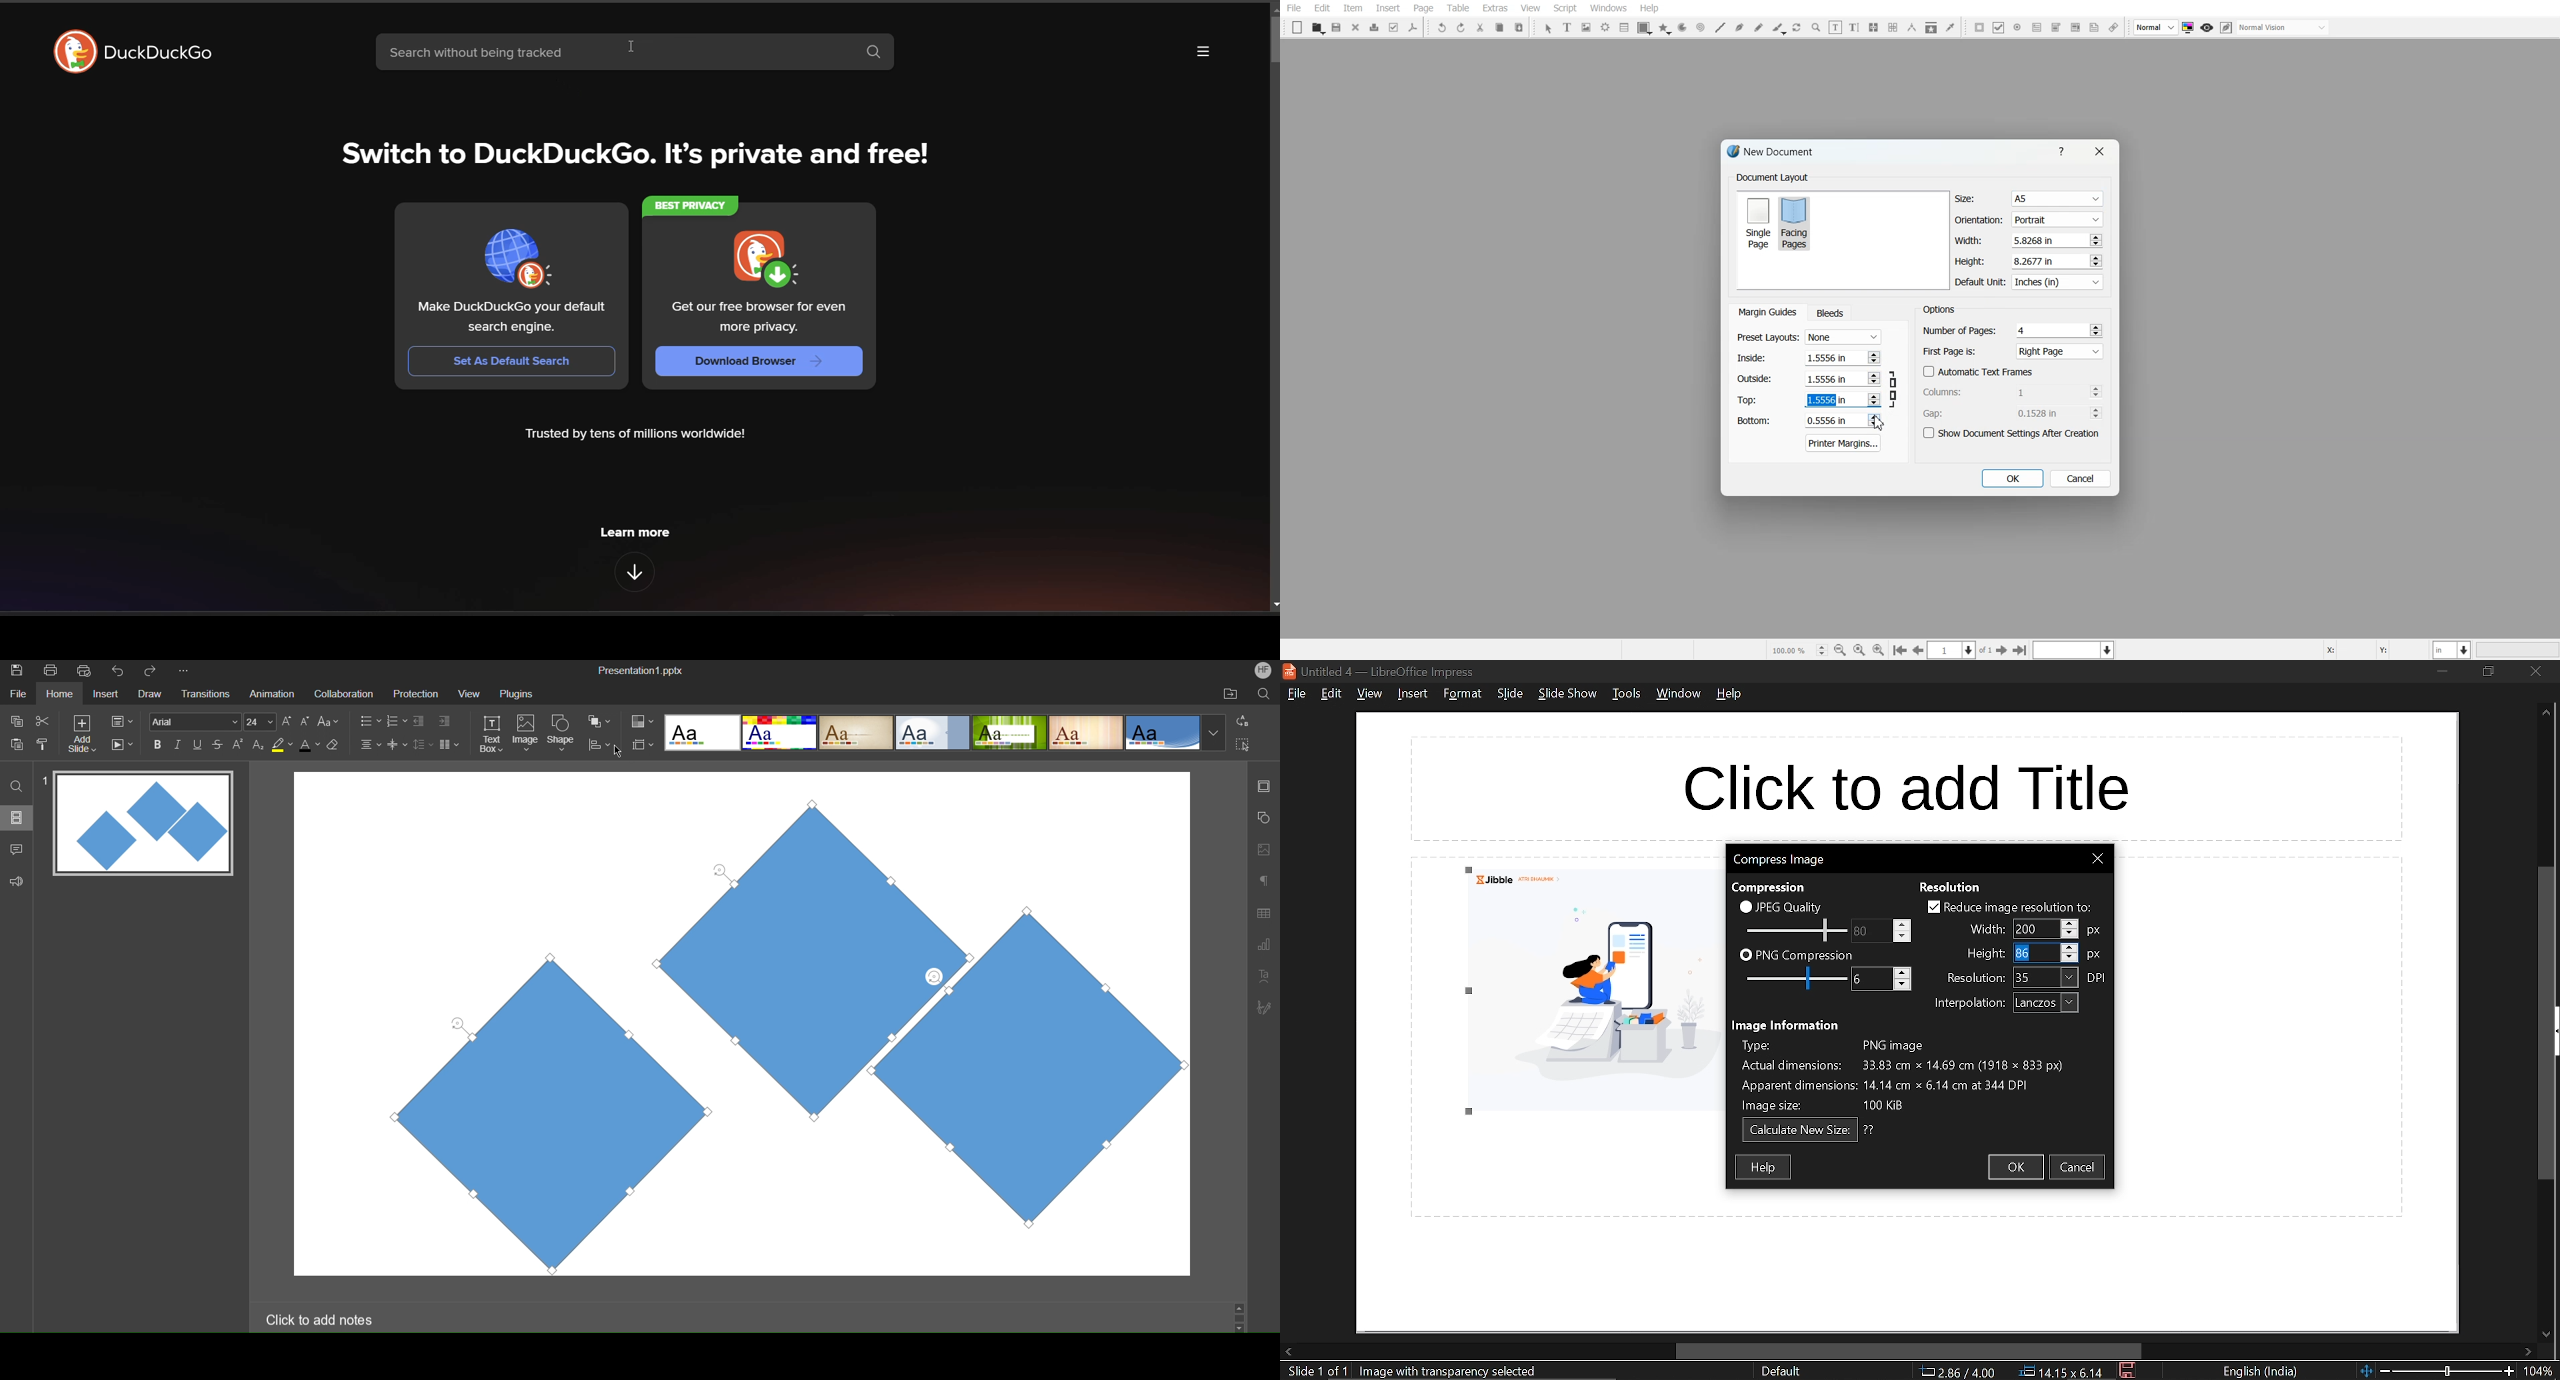 This screenshot has height=1400, width=2576. What do you see at coordinates (1495, 8) in the screenshot?
I see `Extras` at bounding box center [1495, 8].